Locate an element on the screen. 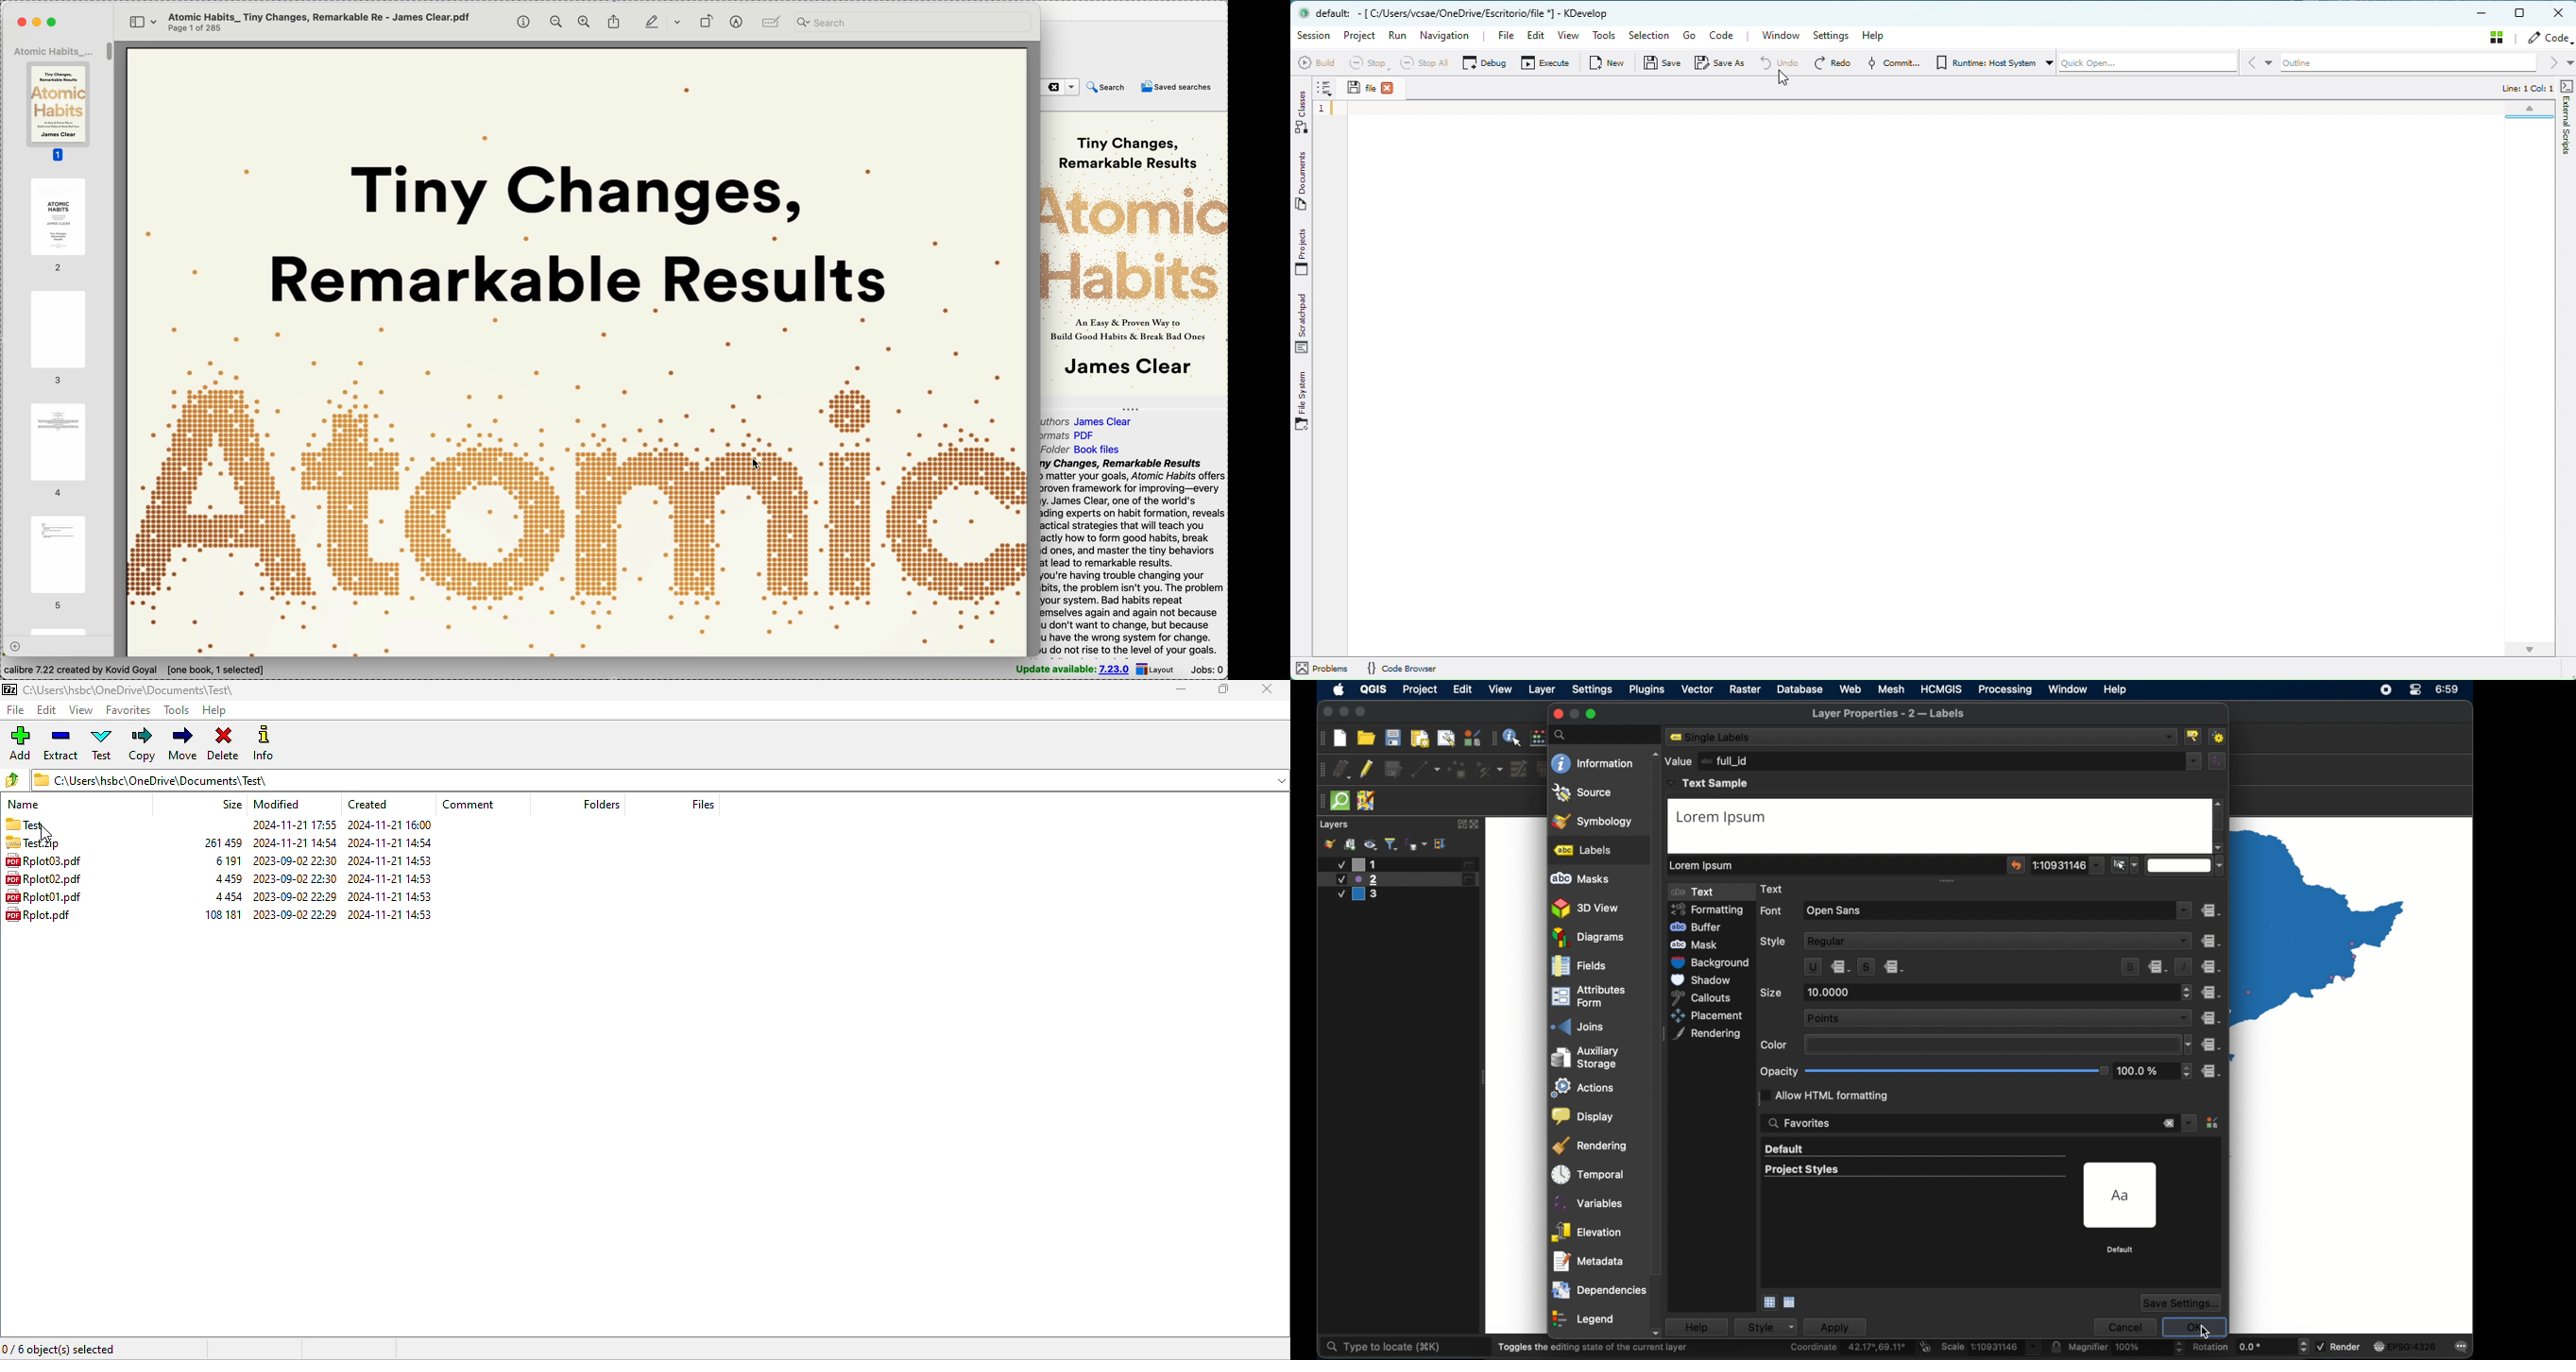  quick osm is located at coordinates (1341, 801).